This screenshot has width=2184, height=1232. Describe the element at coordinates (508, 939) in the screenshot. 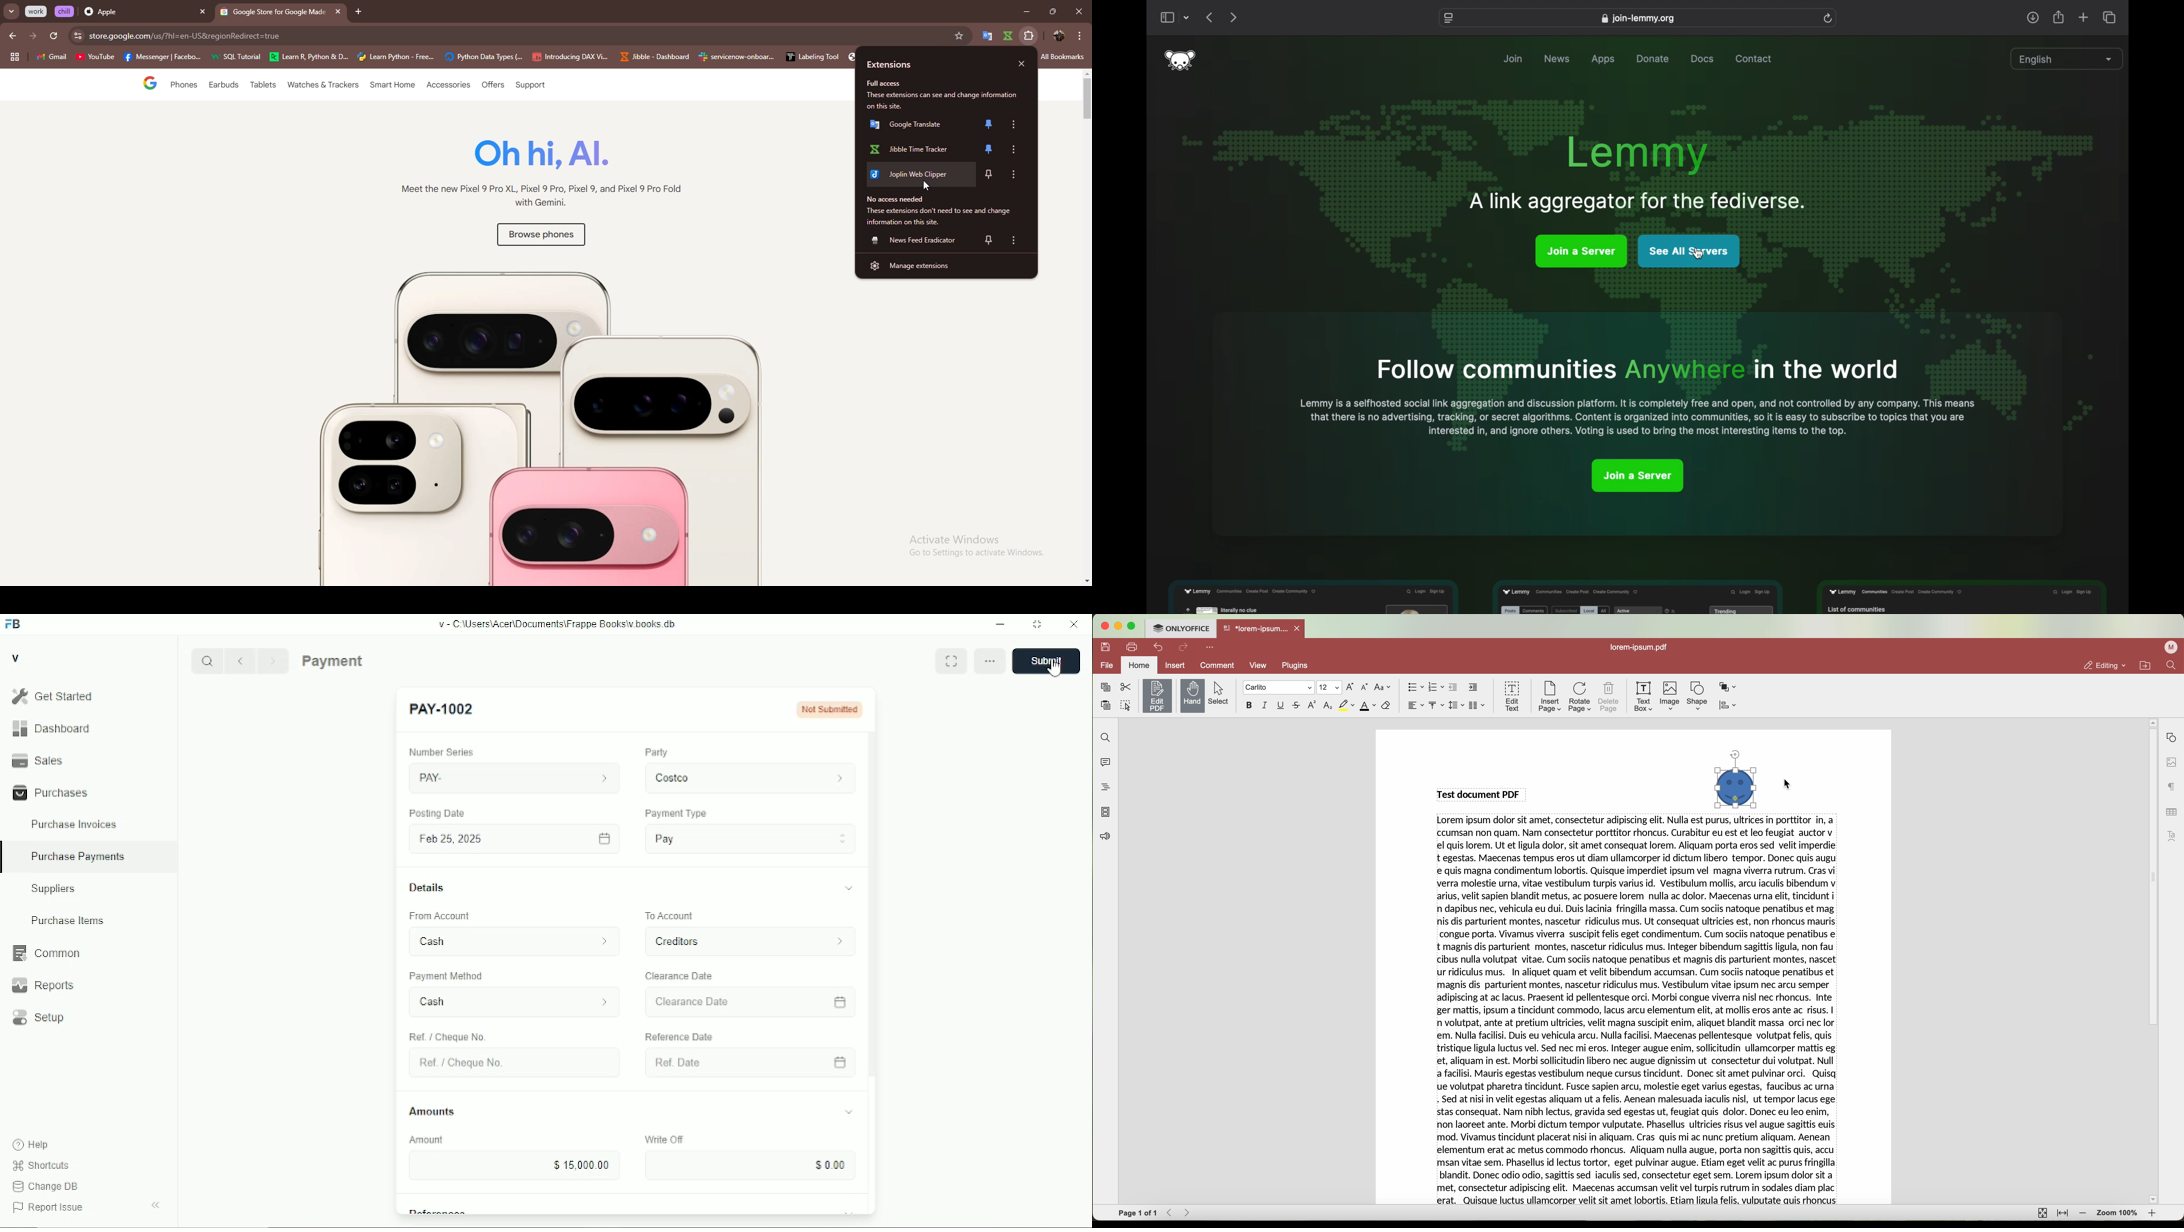

I see `From Account` at that location.